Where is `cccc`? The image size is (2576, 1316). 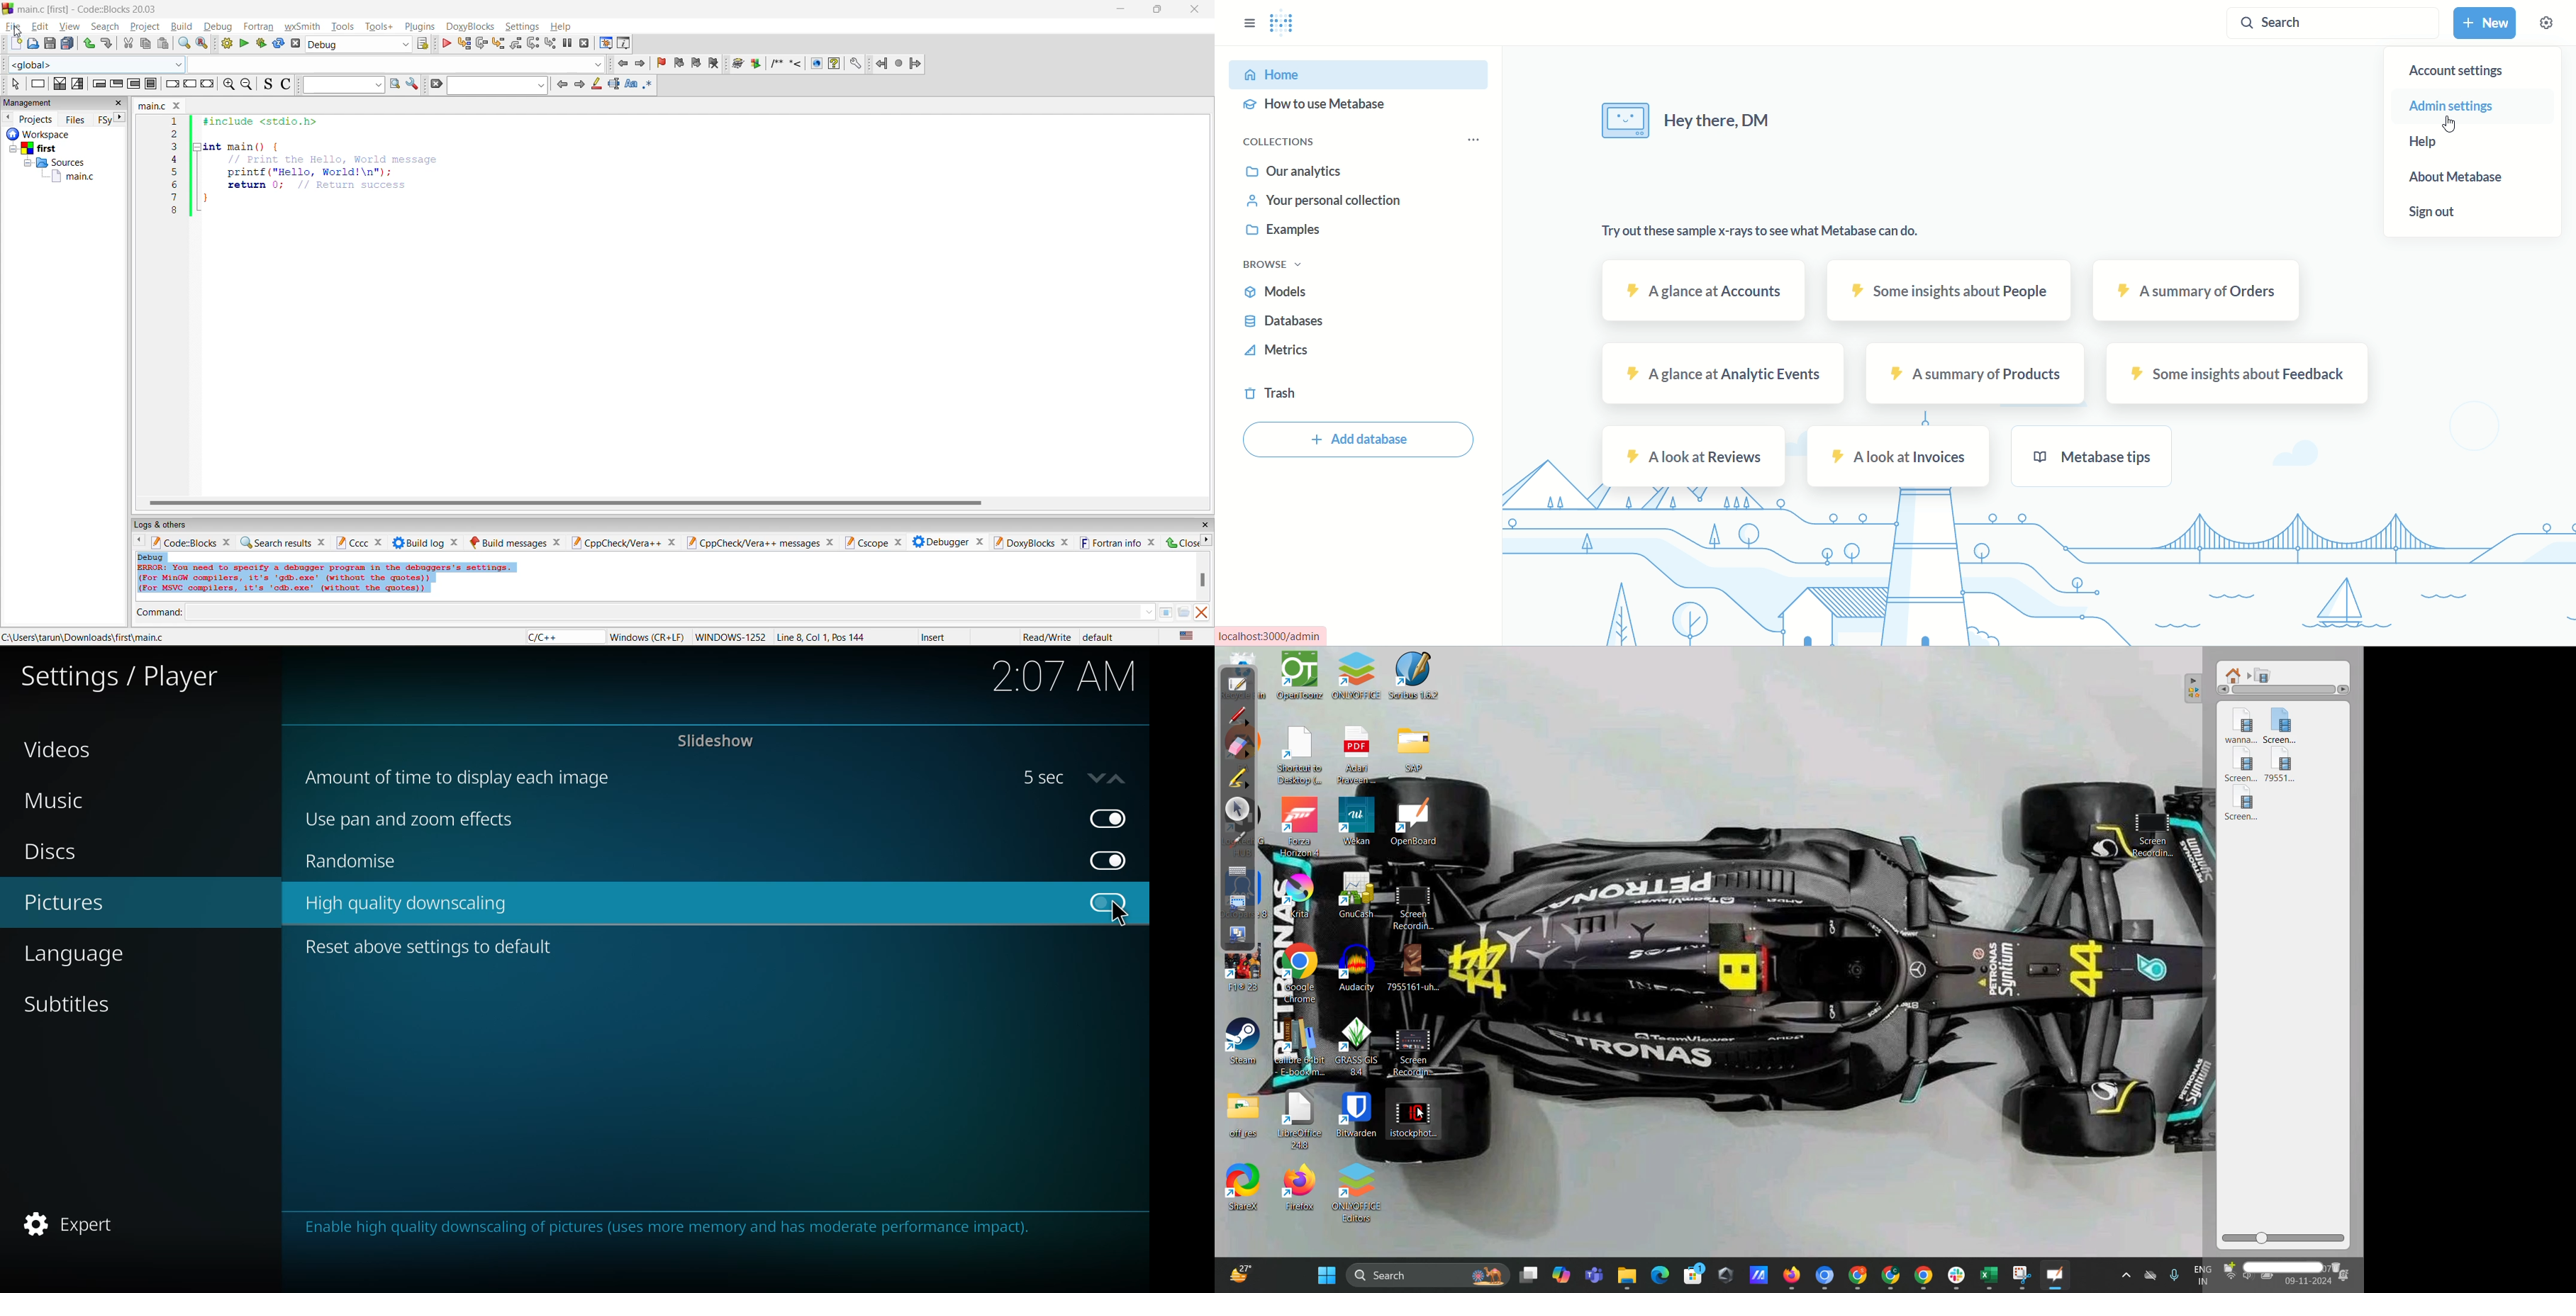
cccc is located at coordinates (352, 542).